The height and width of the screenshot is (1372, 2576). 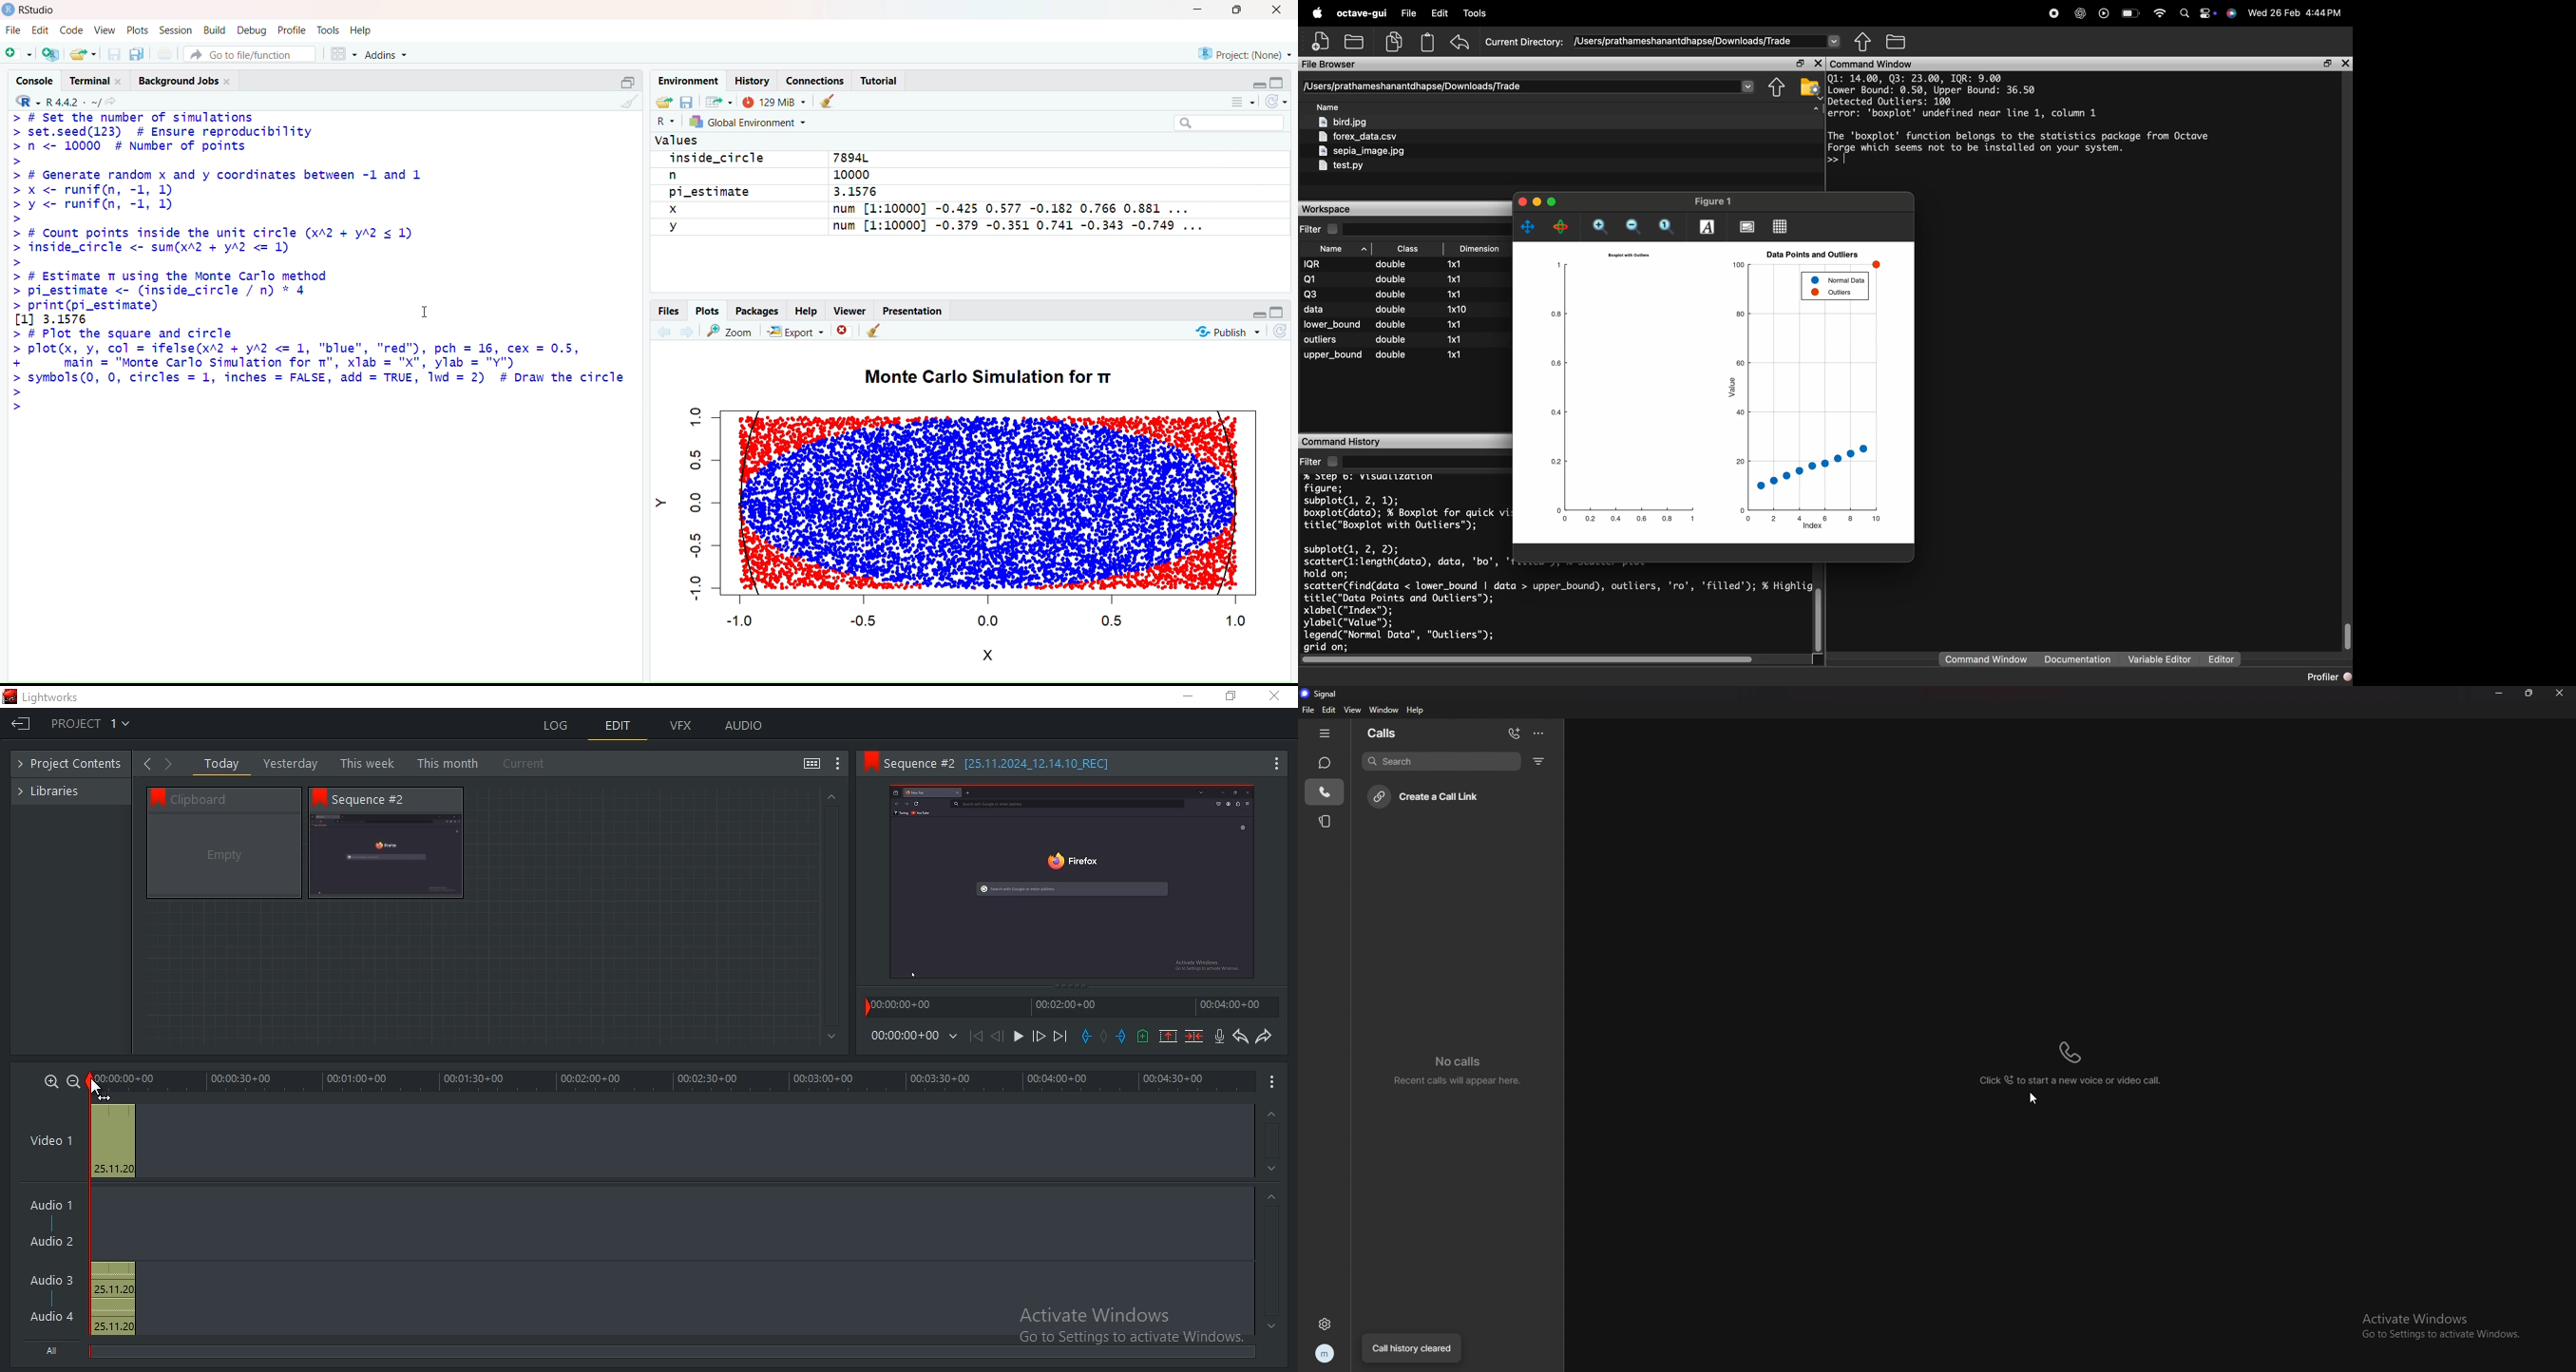 I want to click on Session, so click(x=174, y=29).